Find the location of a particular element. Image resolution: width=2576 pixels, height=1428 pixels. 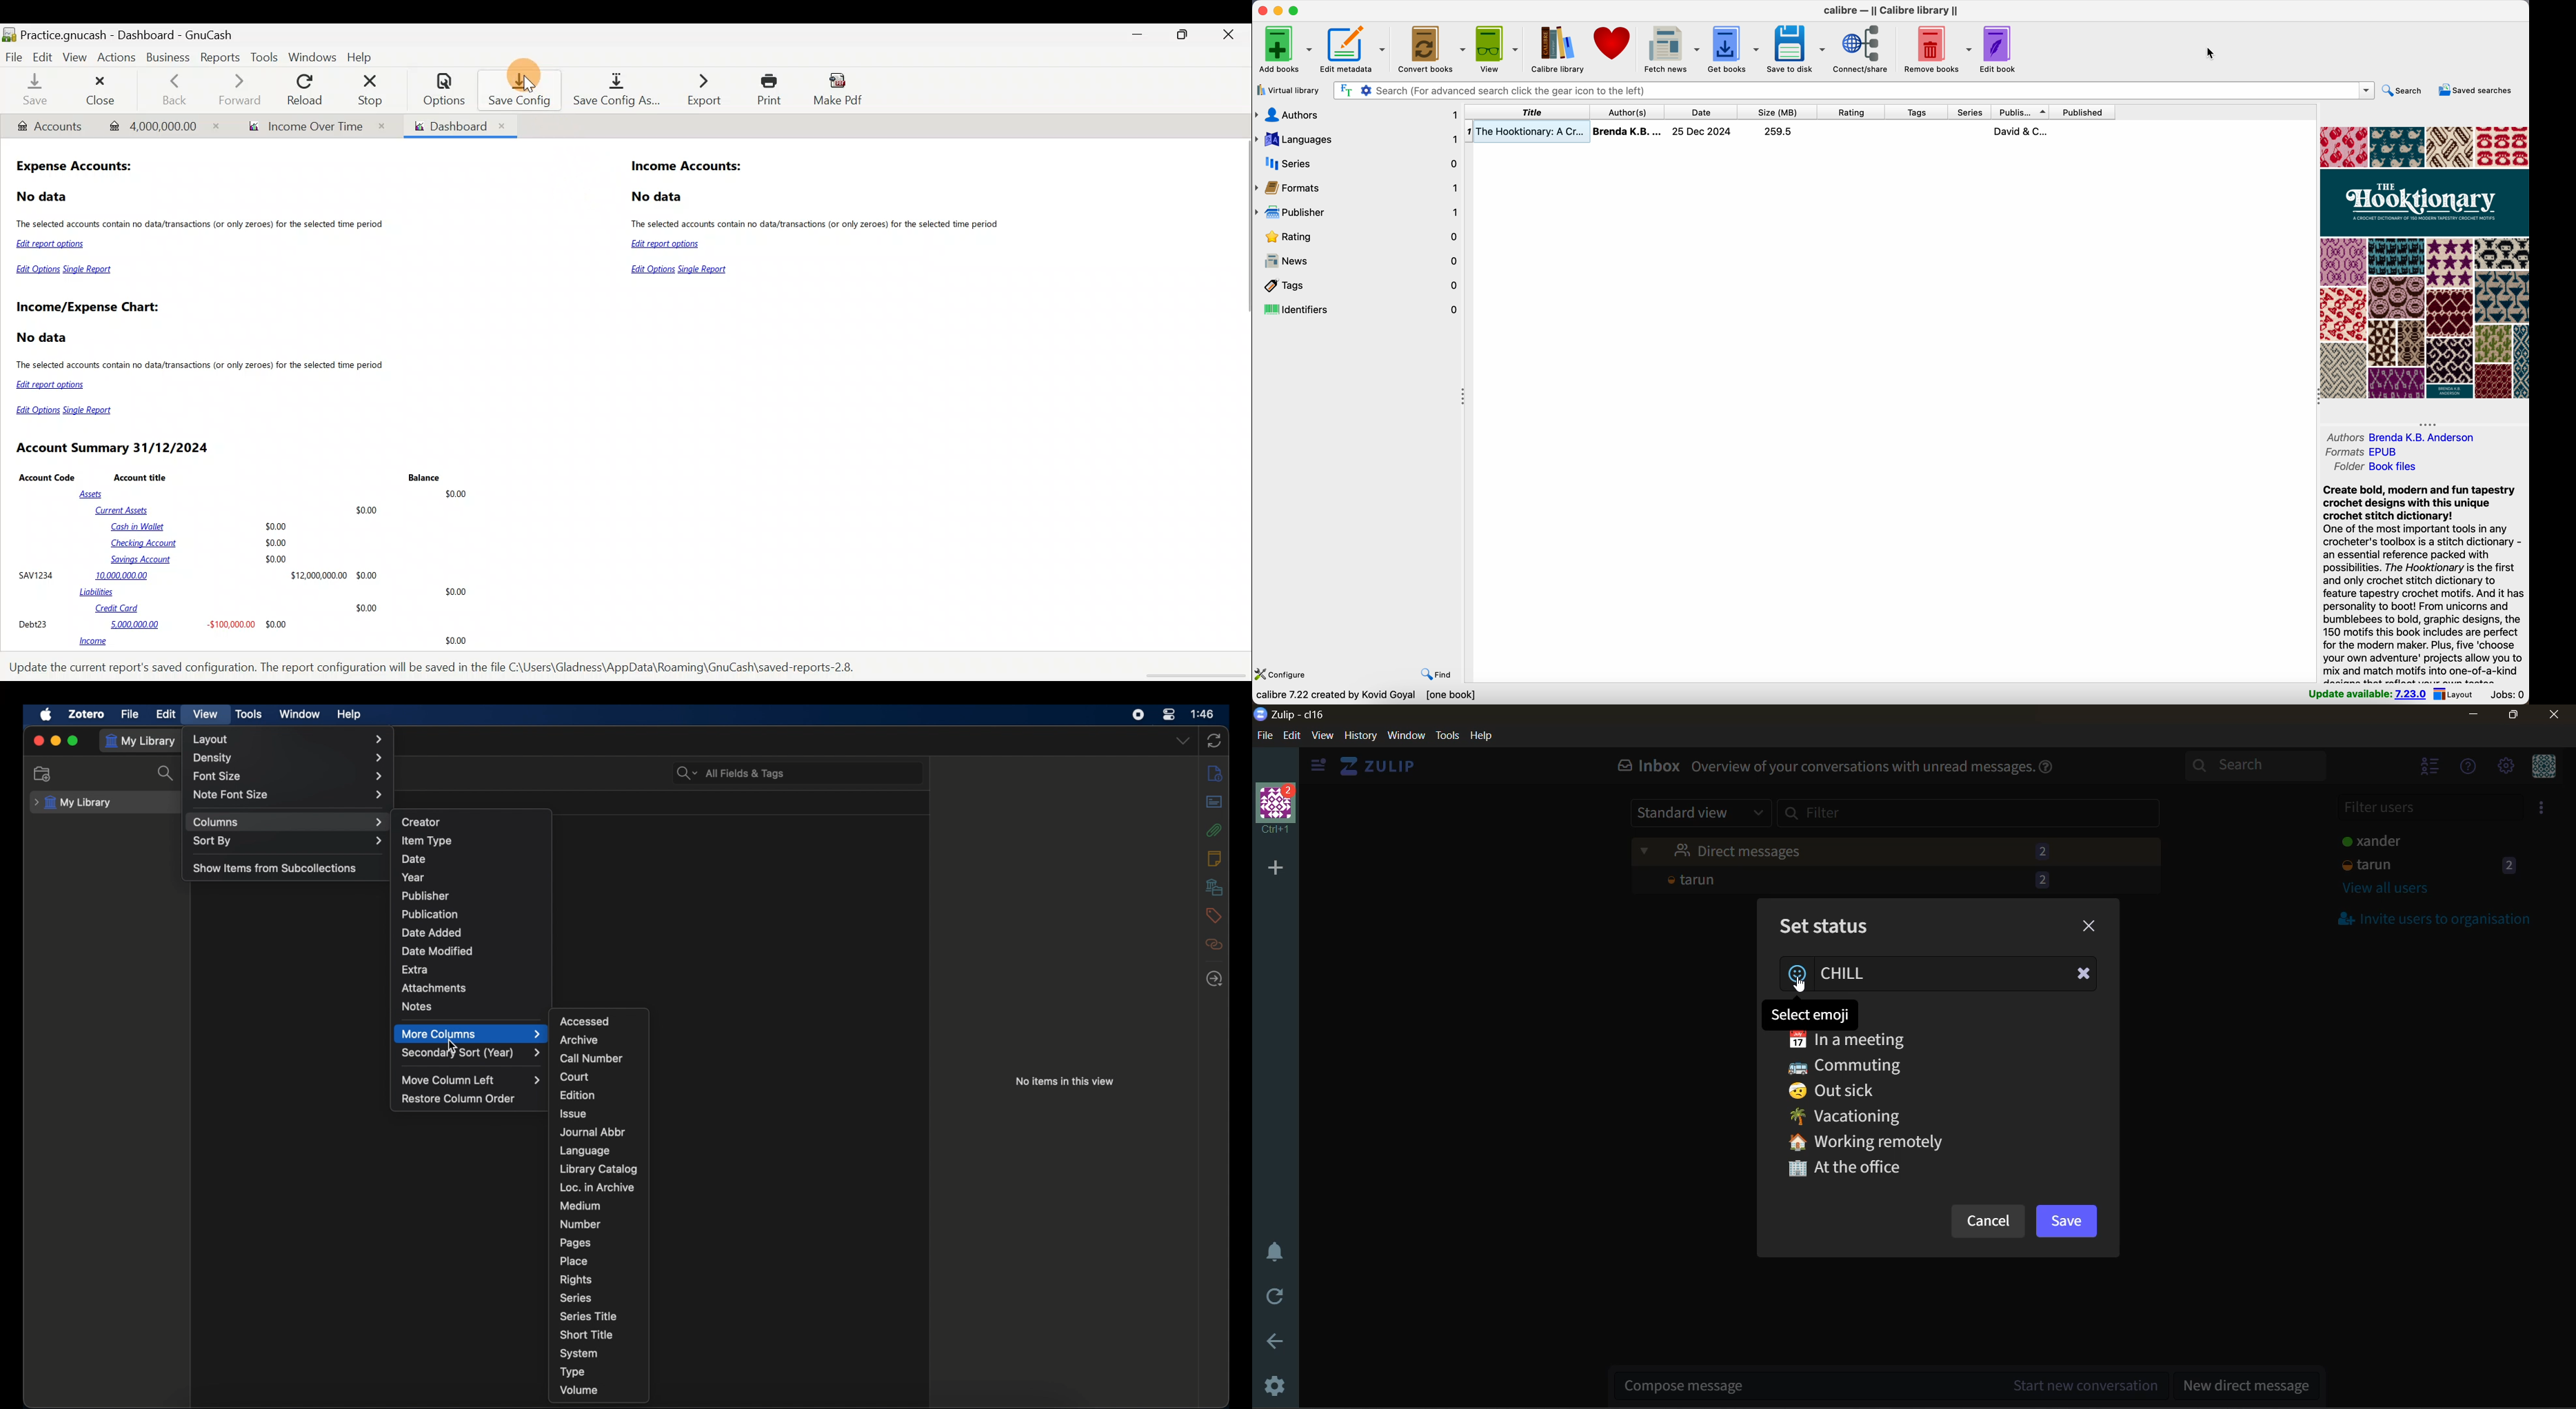

more columns is located at coordinates (471, 1034).